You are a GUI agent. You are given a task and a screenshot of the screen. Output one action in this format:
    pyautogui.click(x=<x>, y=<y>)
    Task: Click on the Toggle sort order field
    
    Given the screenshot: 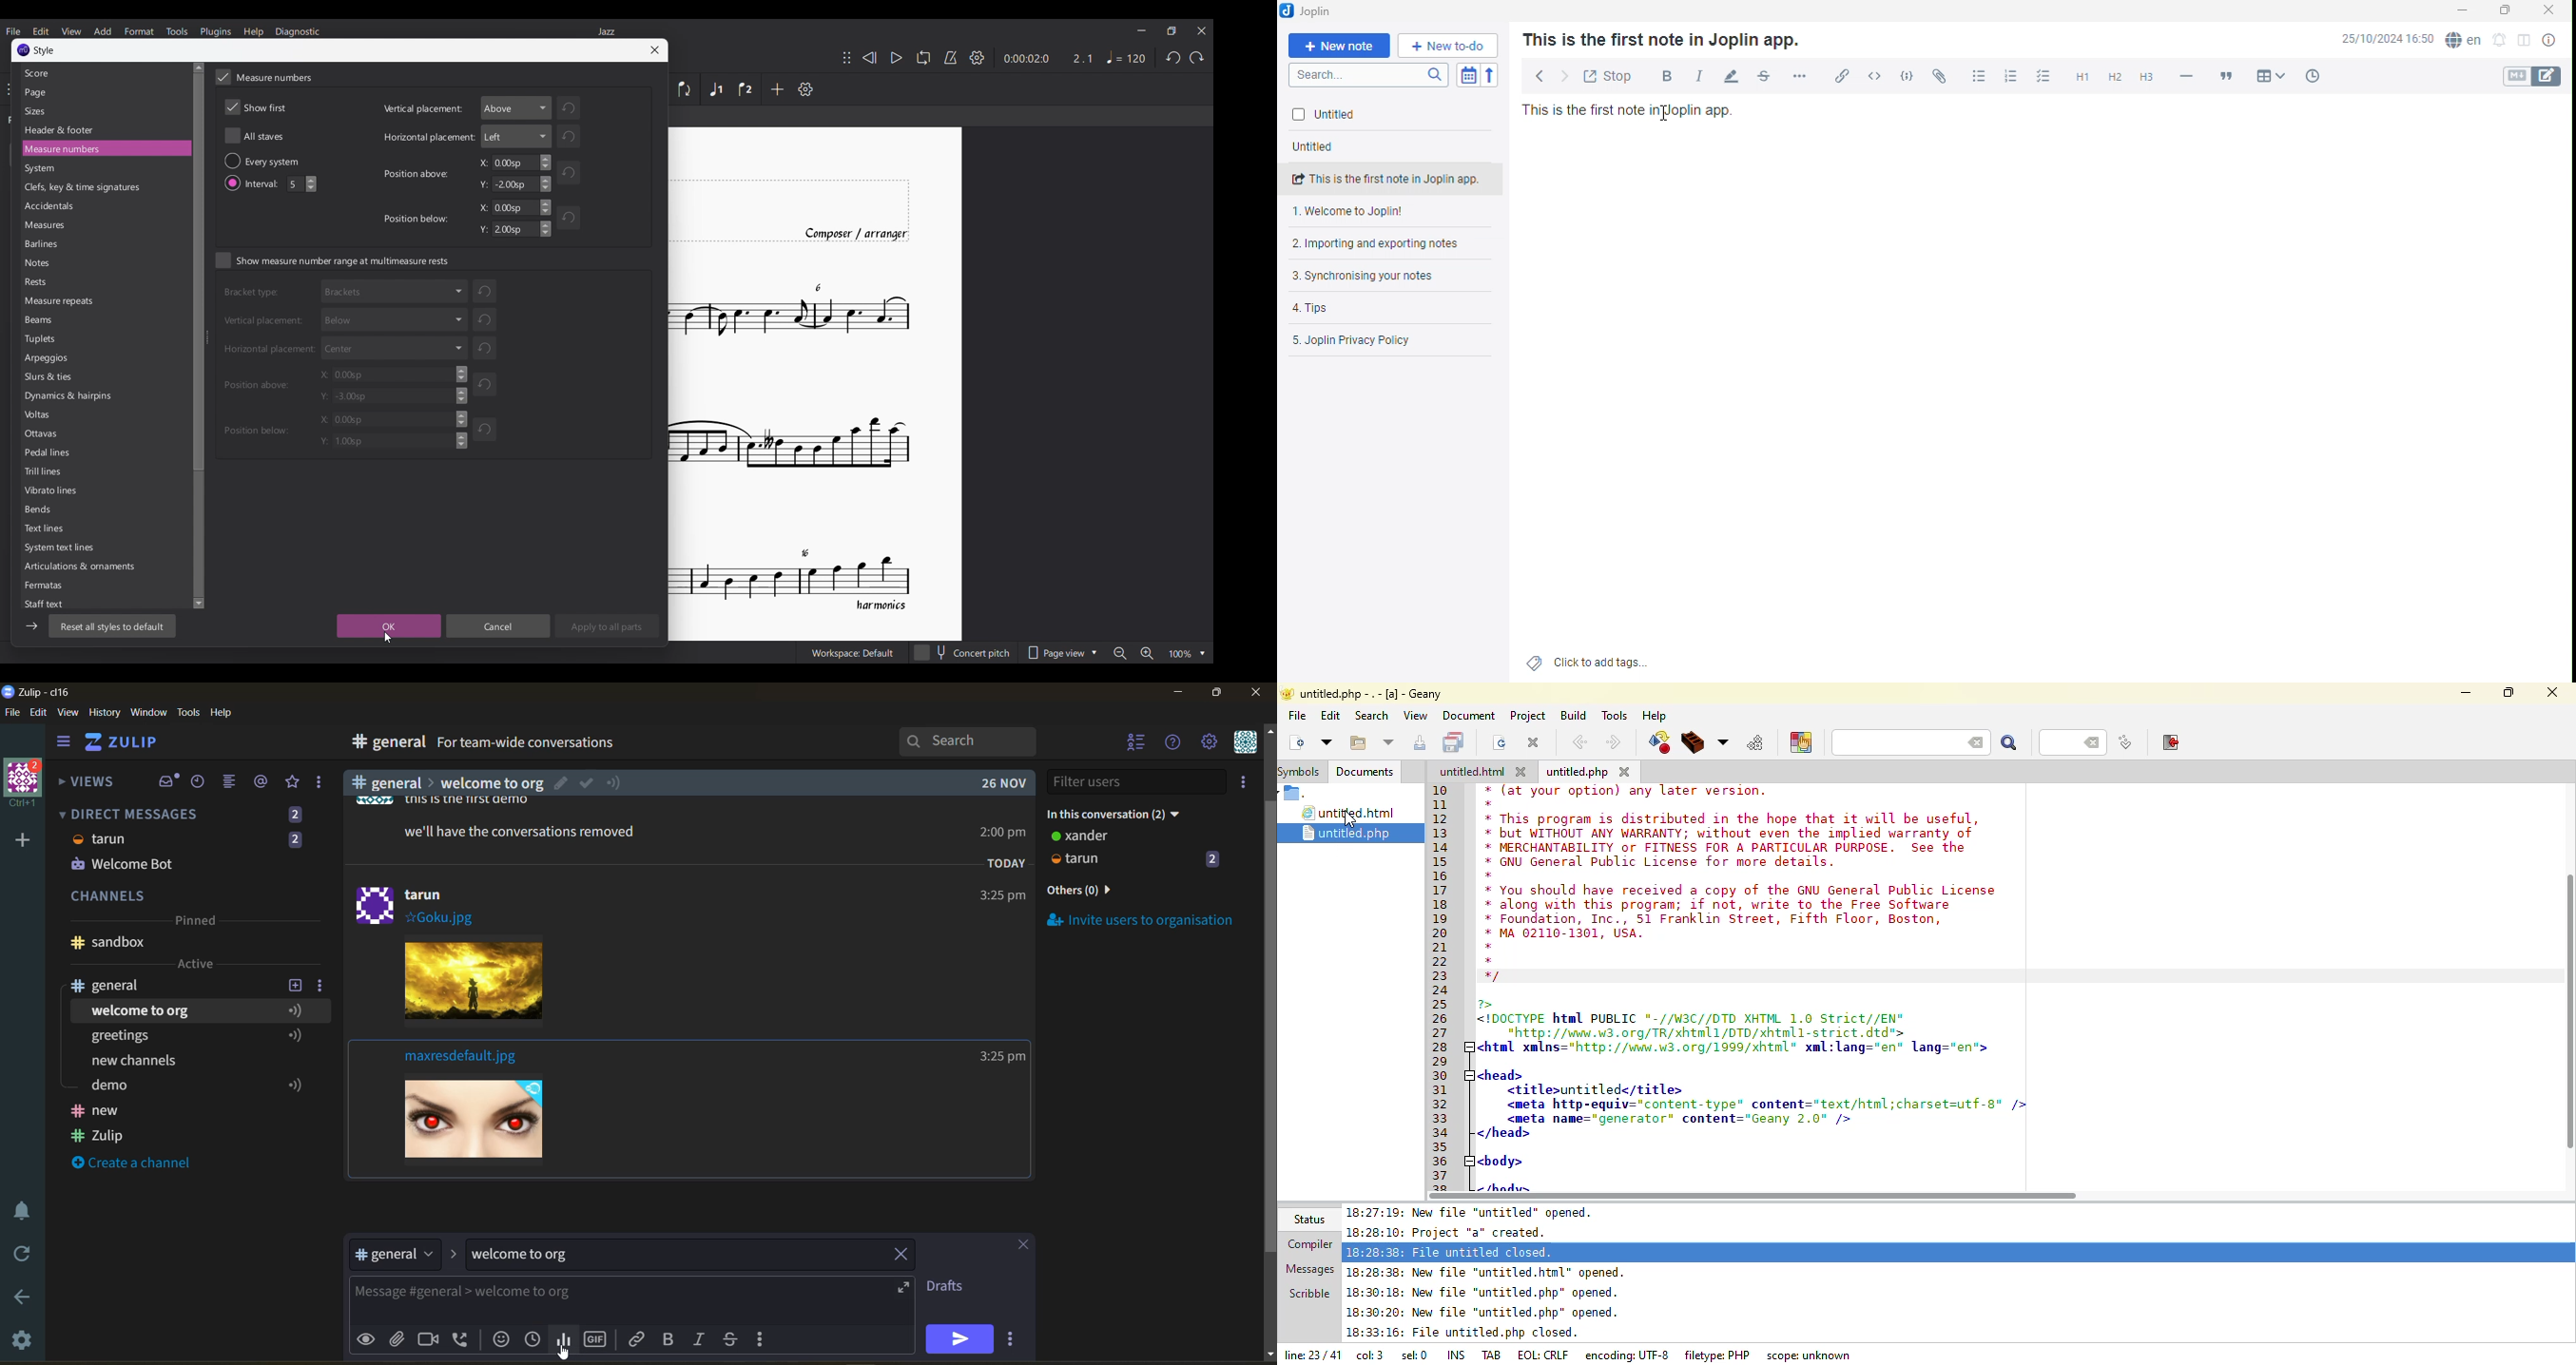 What is the action you would take?
    pyautogui.click(x=1471, y=75)
    